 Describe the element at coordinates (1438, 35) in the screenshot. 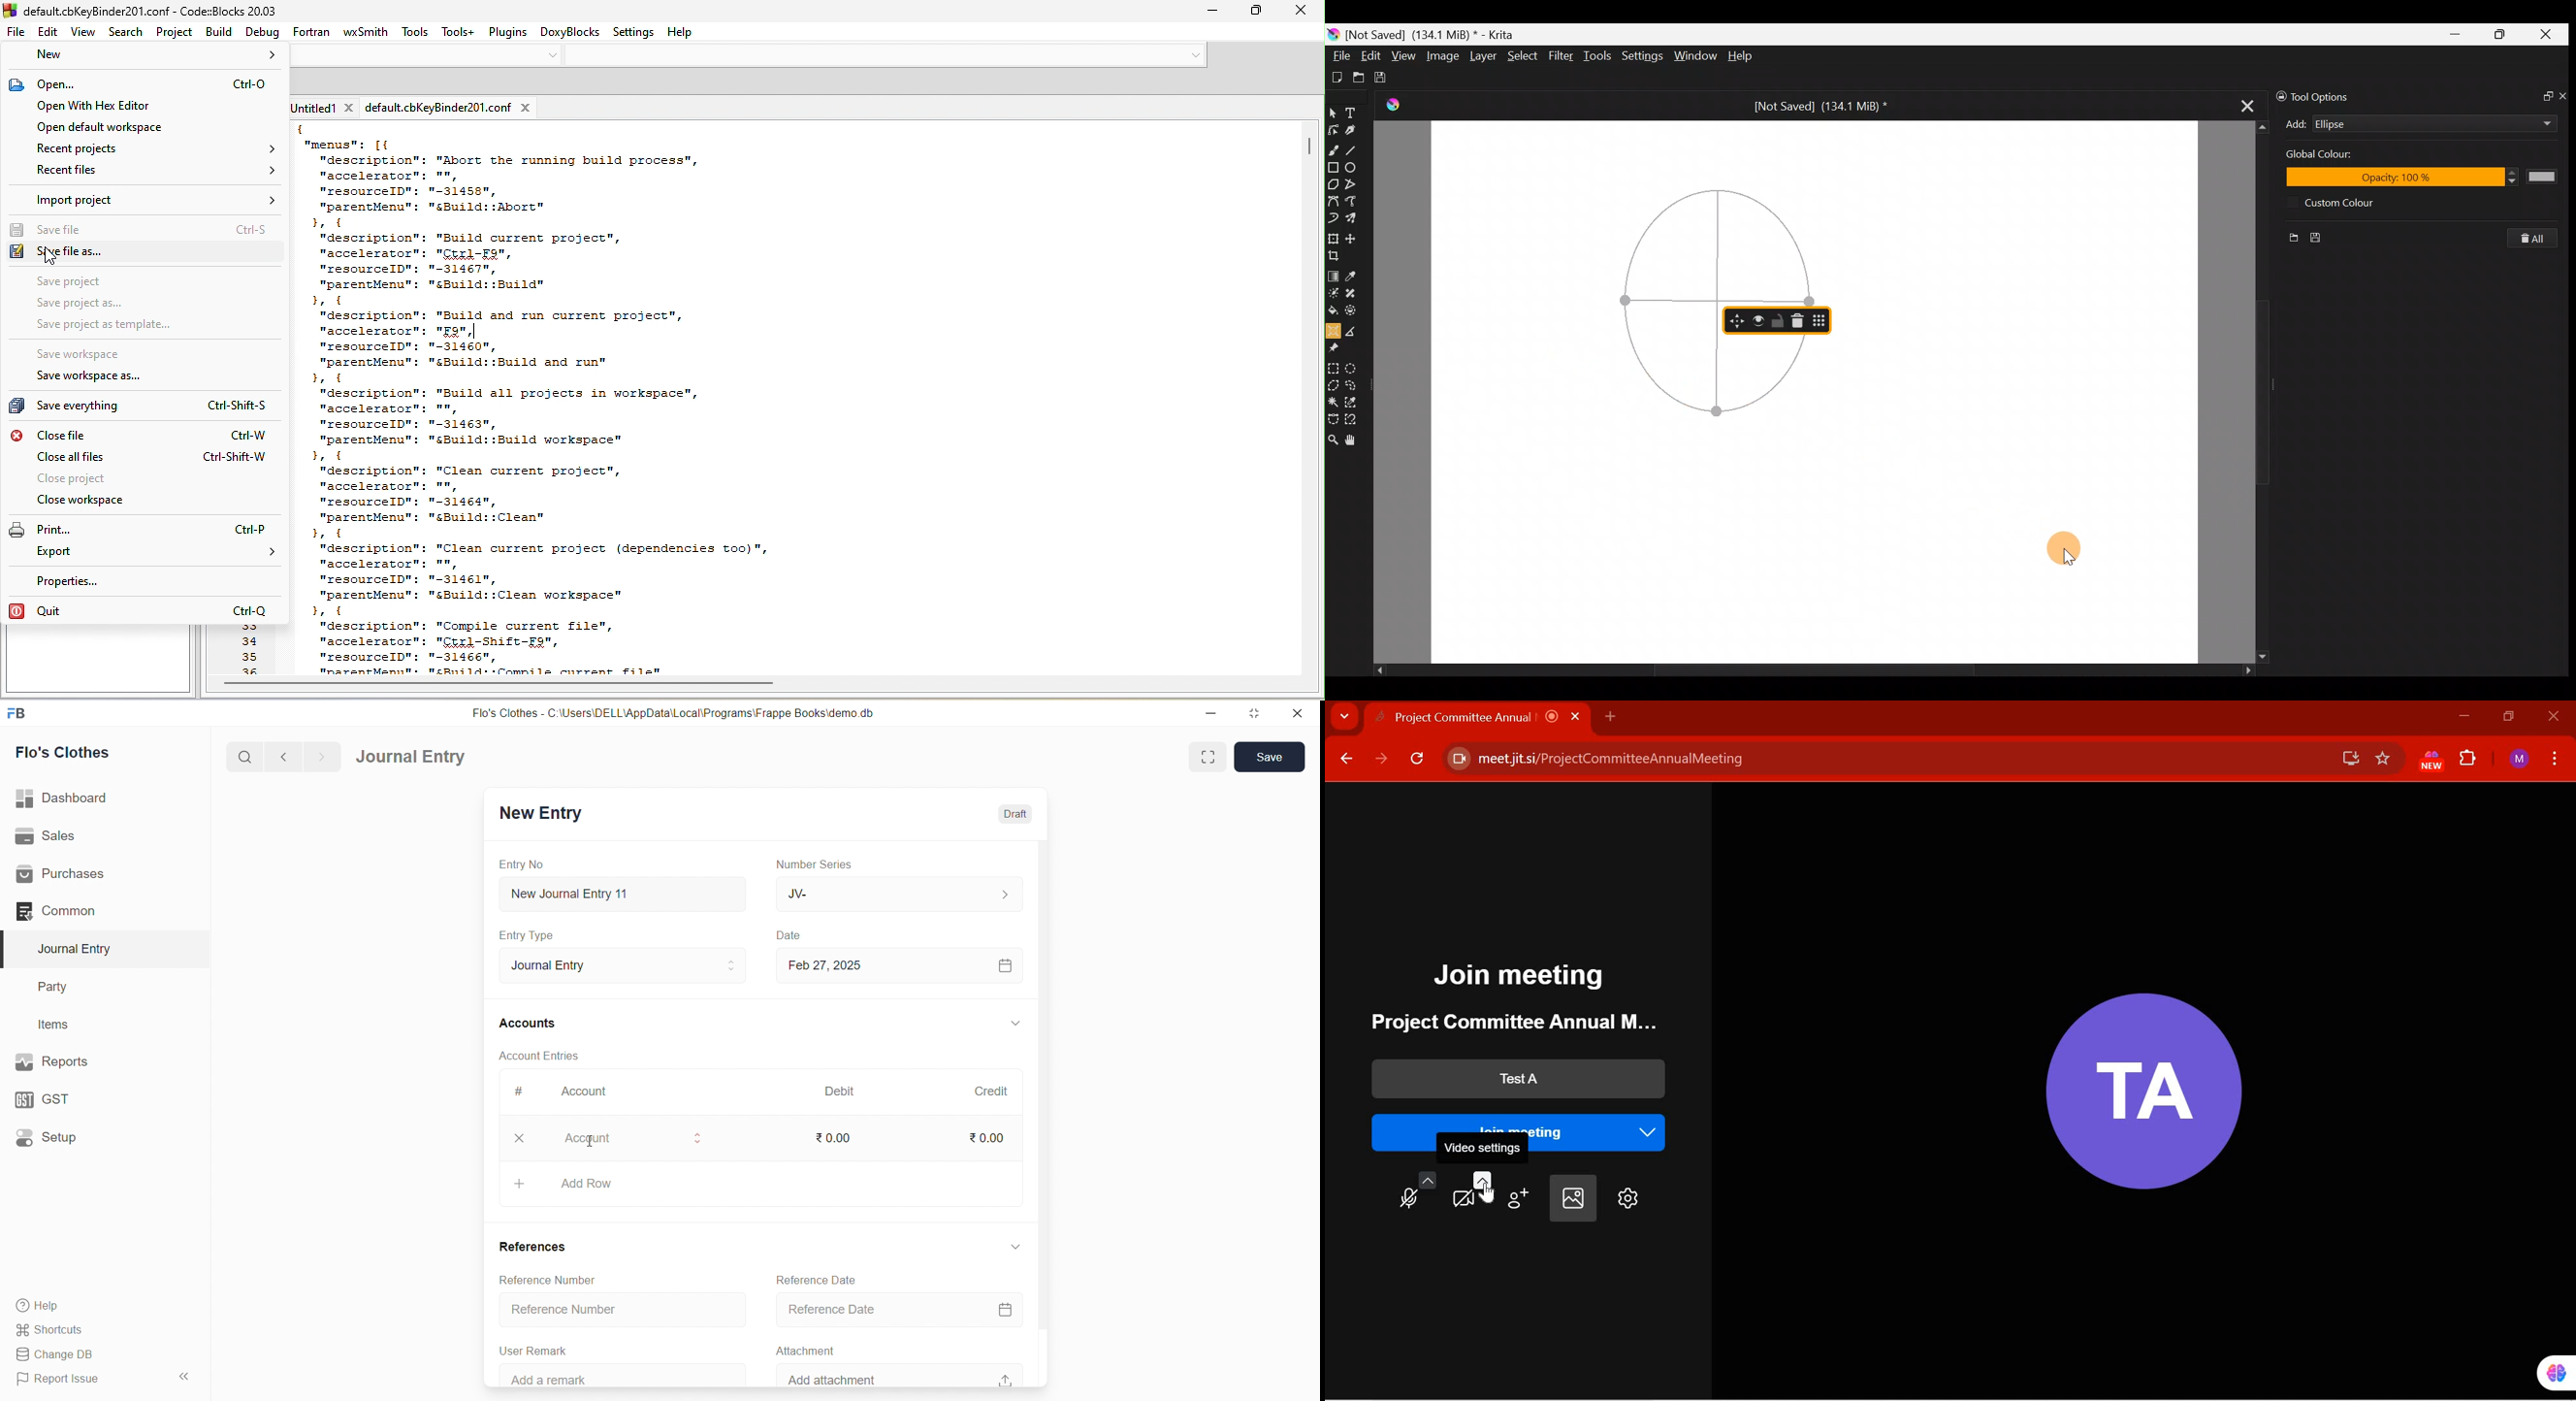

I see `[Not Saved] (134.1 MiB) - Krita` at that location.